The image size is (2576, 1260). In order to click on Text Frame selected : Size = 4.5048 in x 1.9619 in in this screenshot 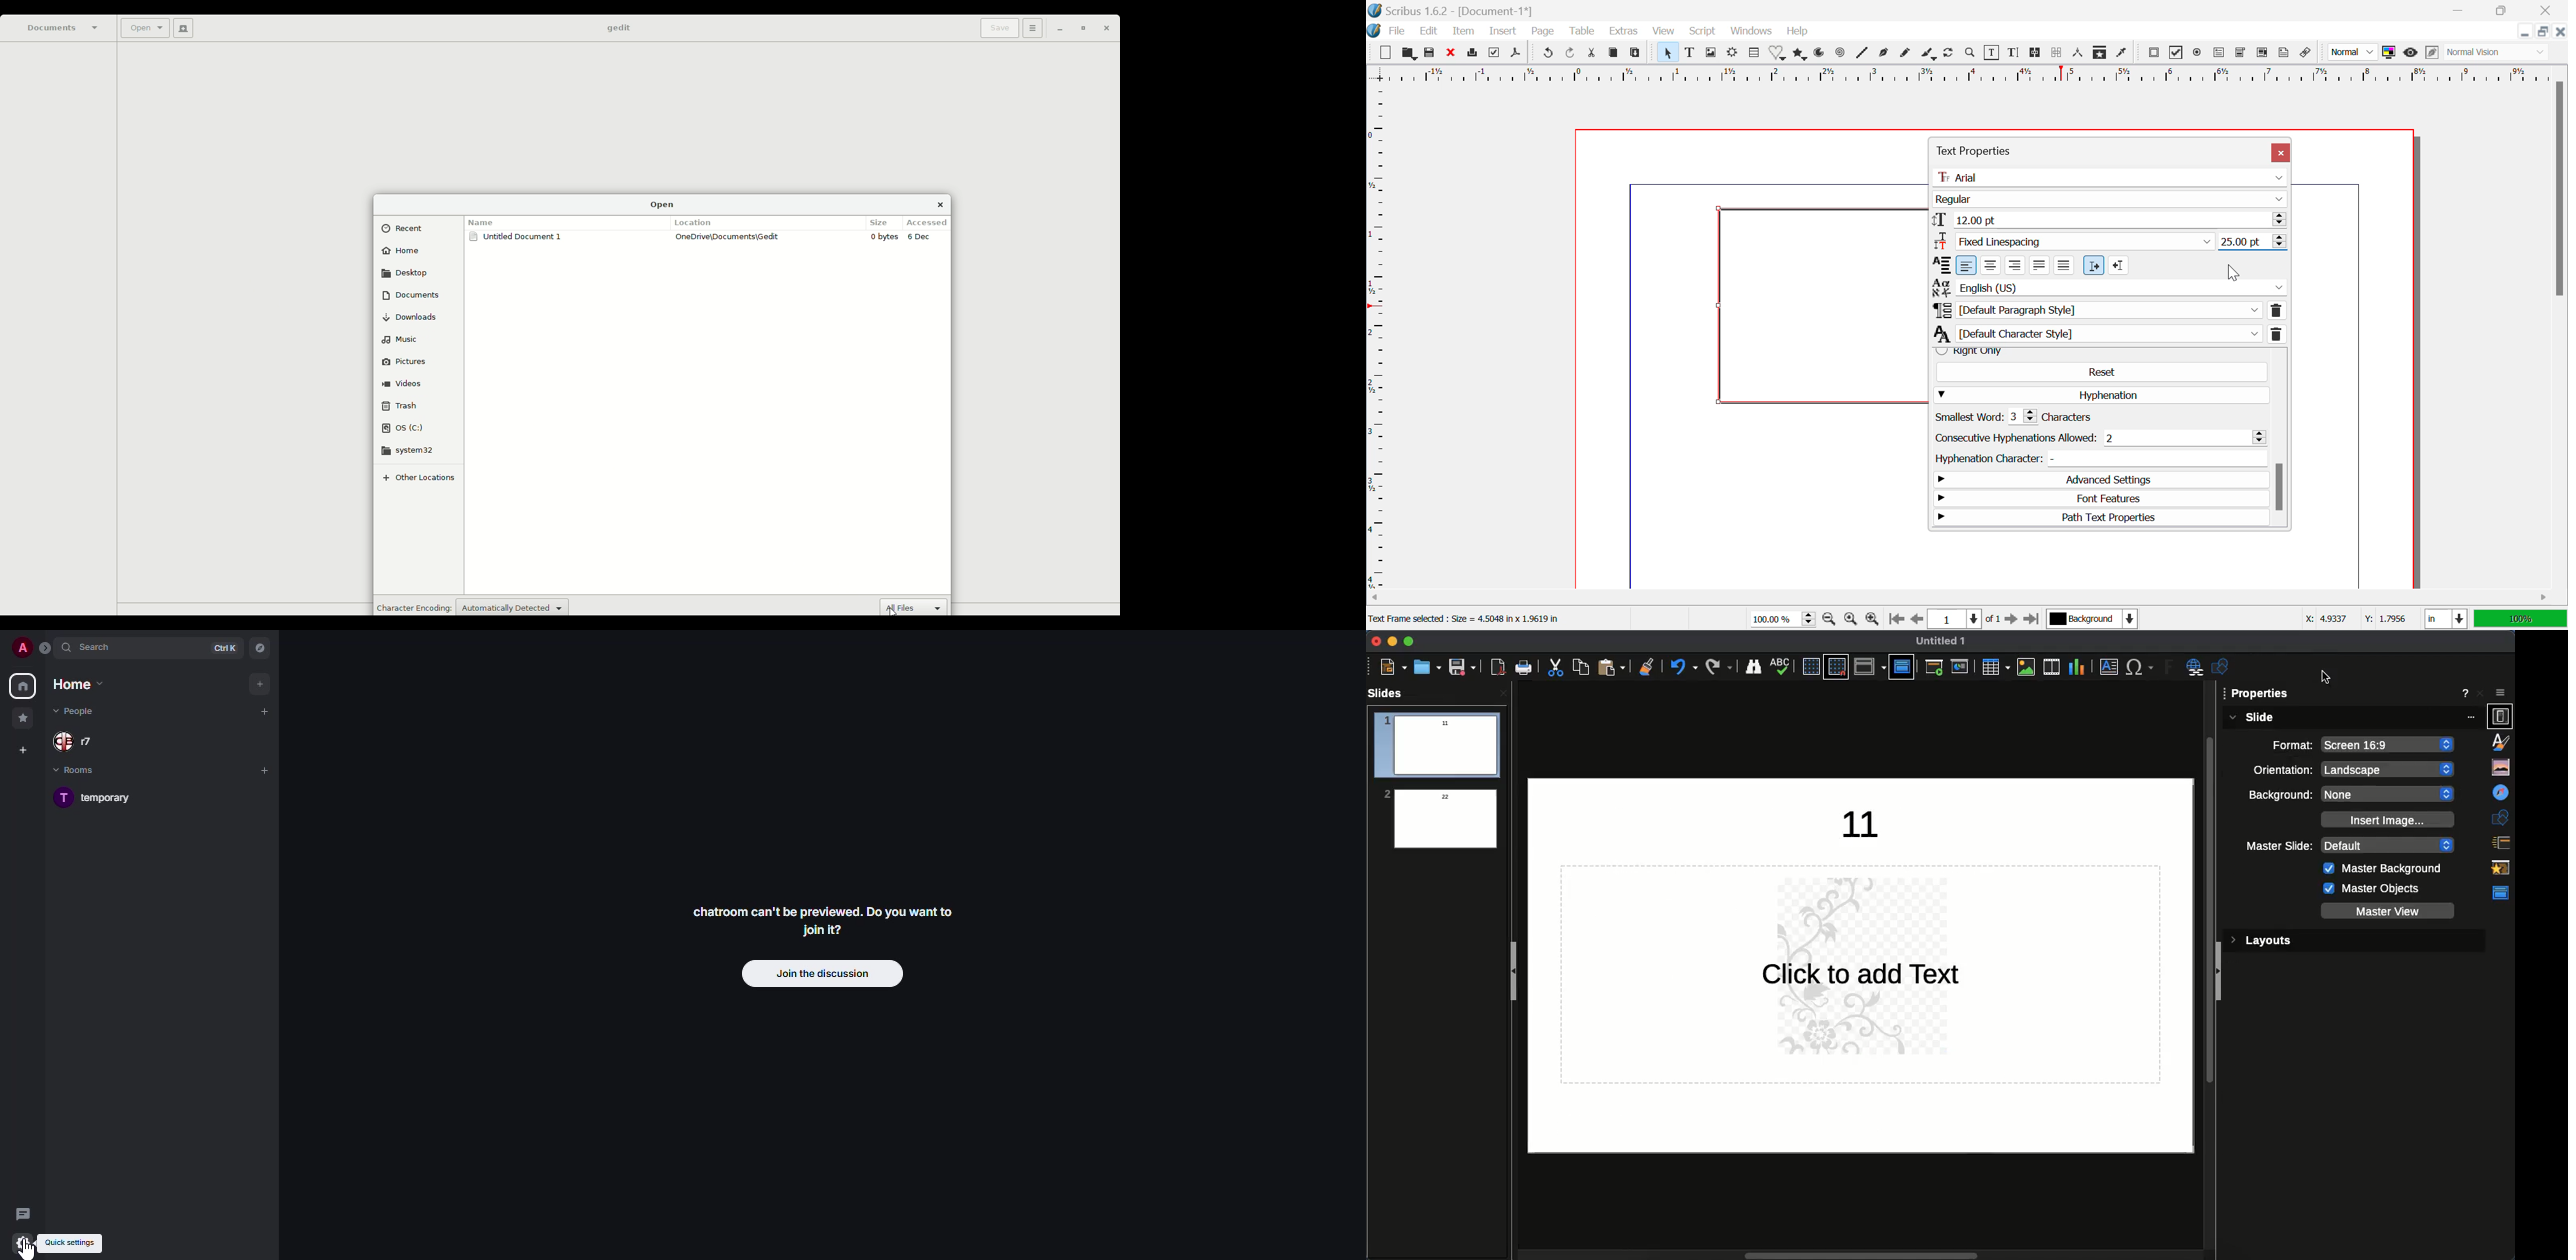, I will do `click(1469, 619)`.